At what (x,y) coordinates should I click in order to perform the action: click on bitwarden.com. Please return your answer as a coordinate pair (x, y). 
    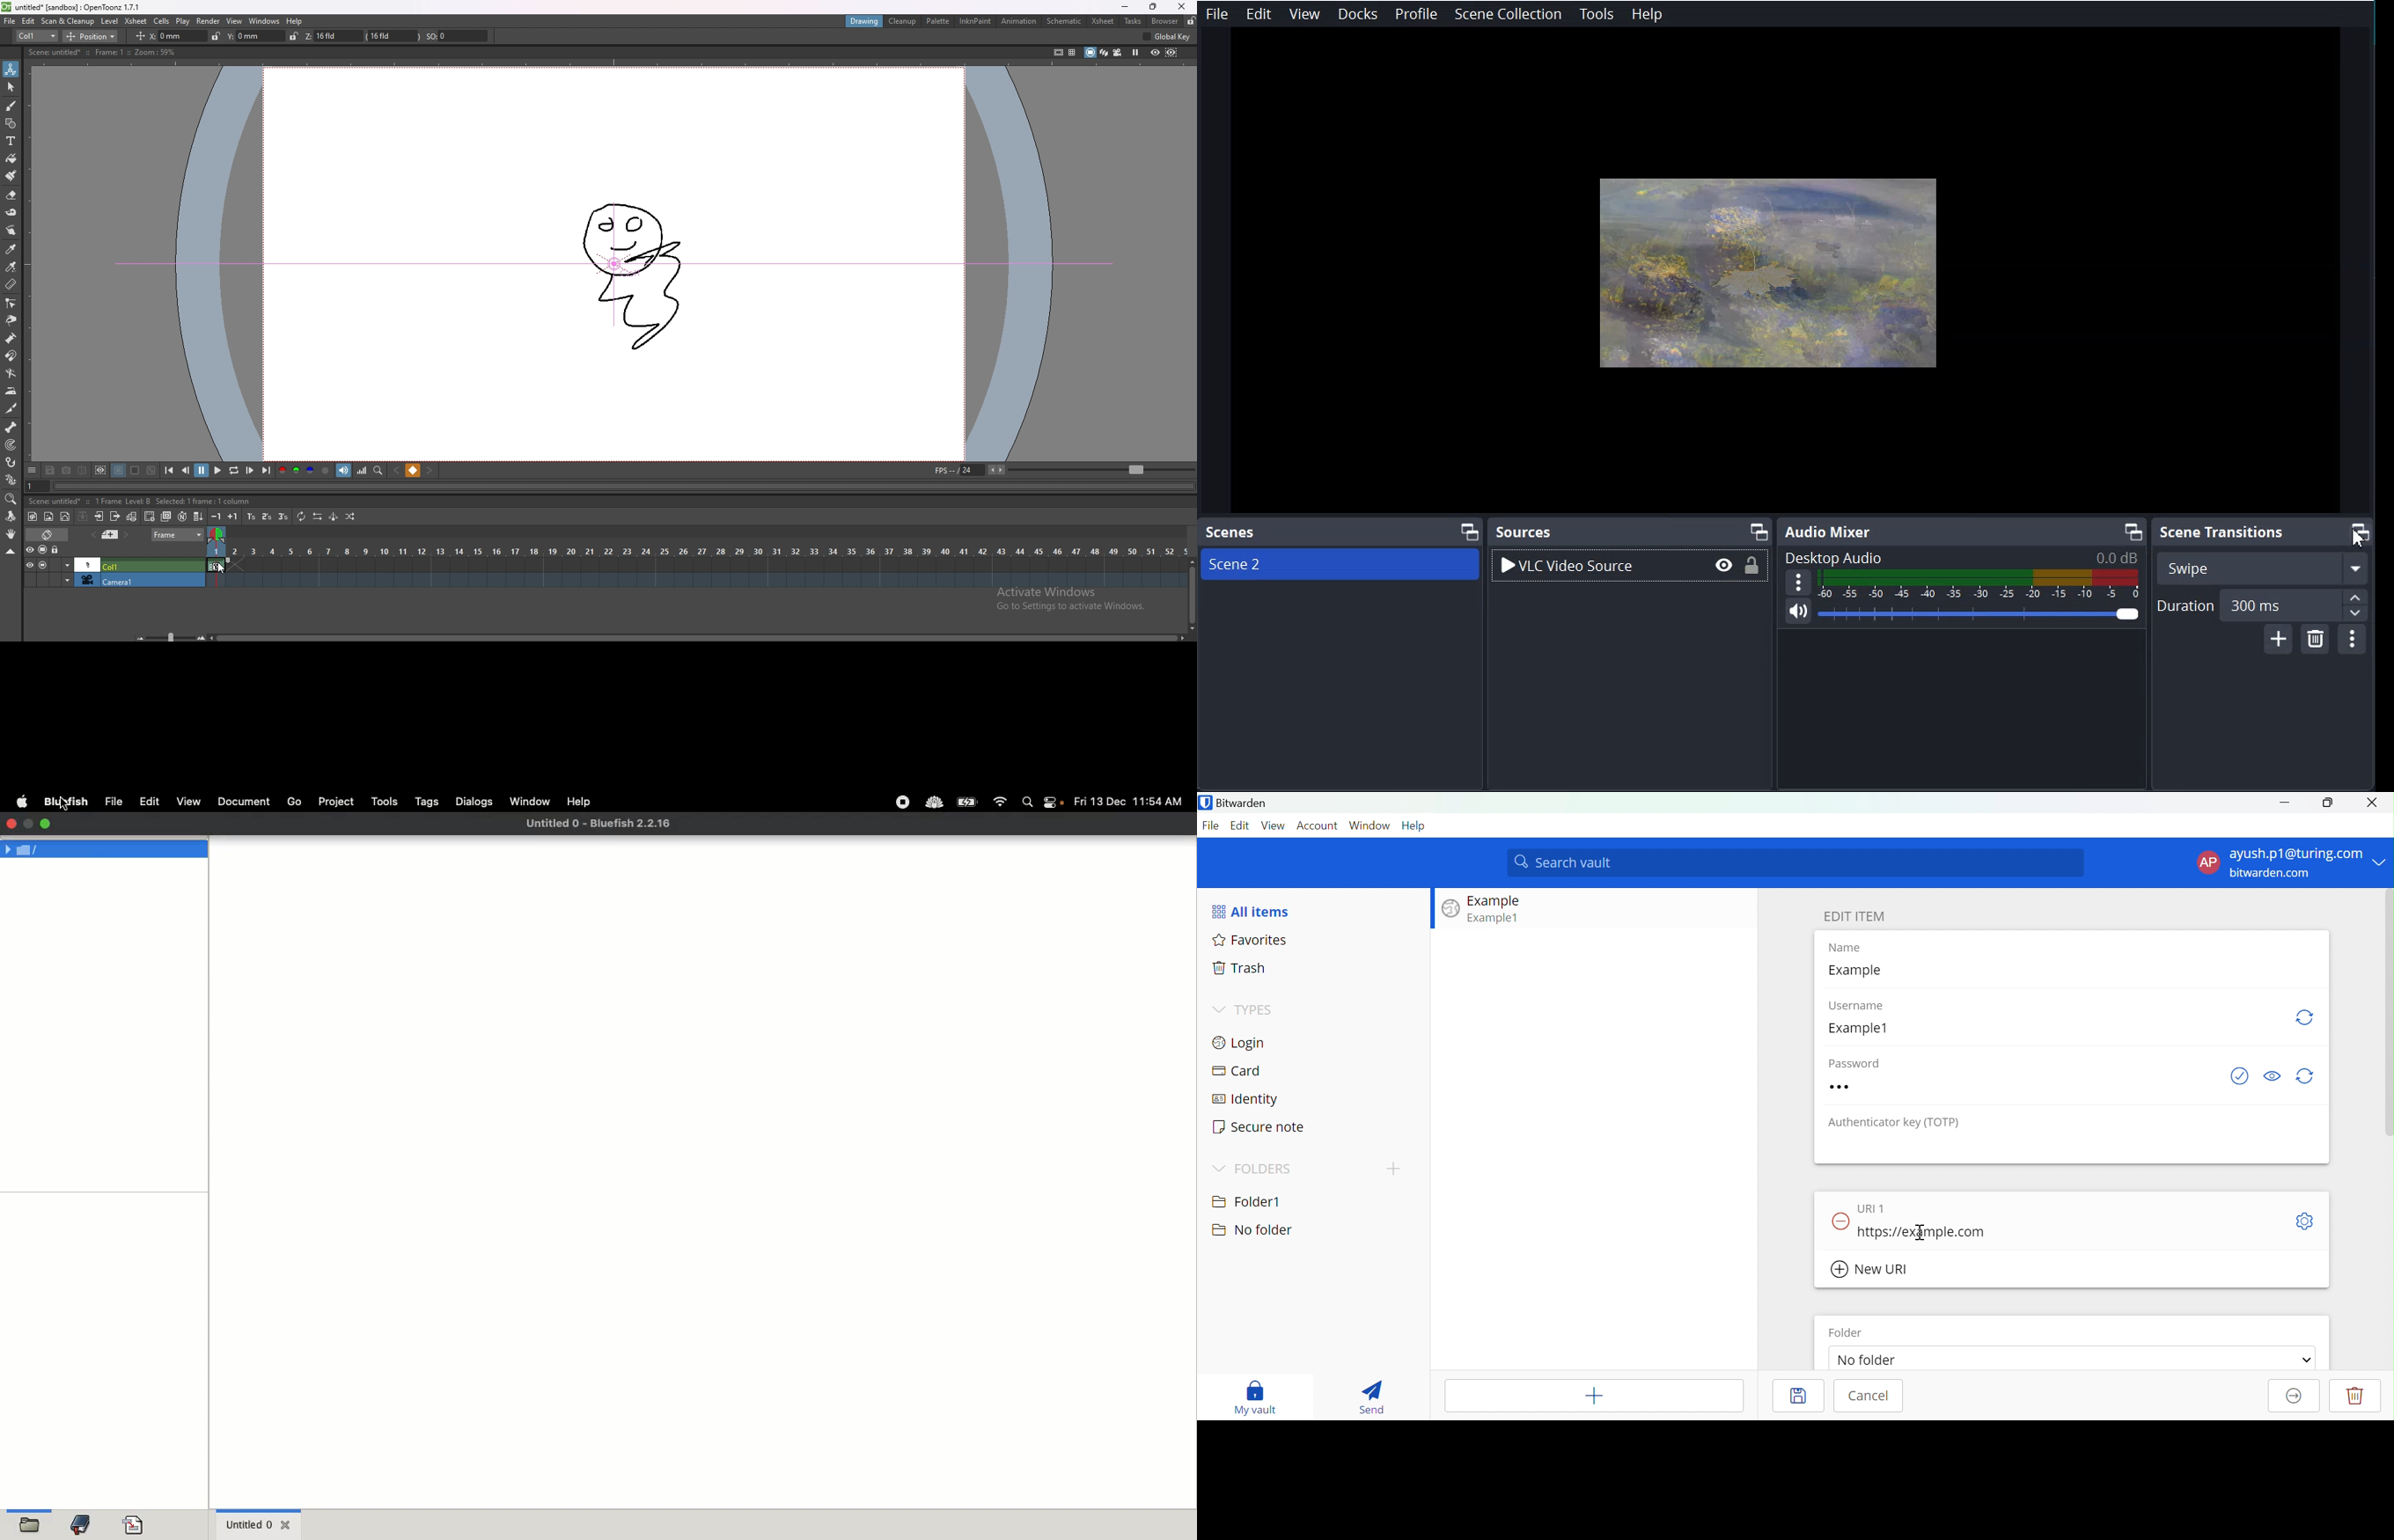
    Looking at the image, I should click on (2273, 873).